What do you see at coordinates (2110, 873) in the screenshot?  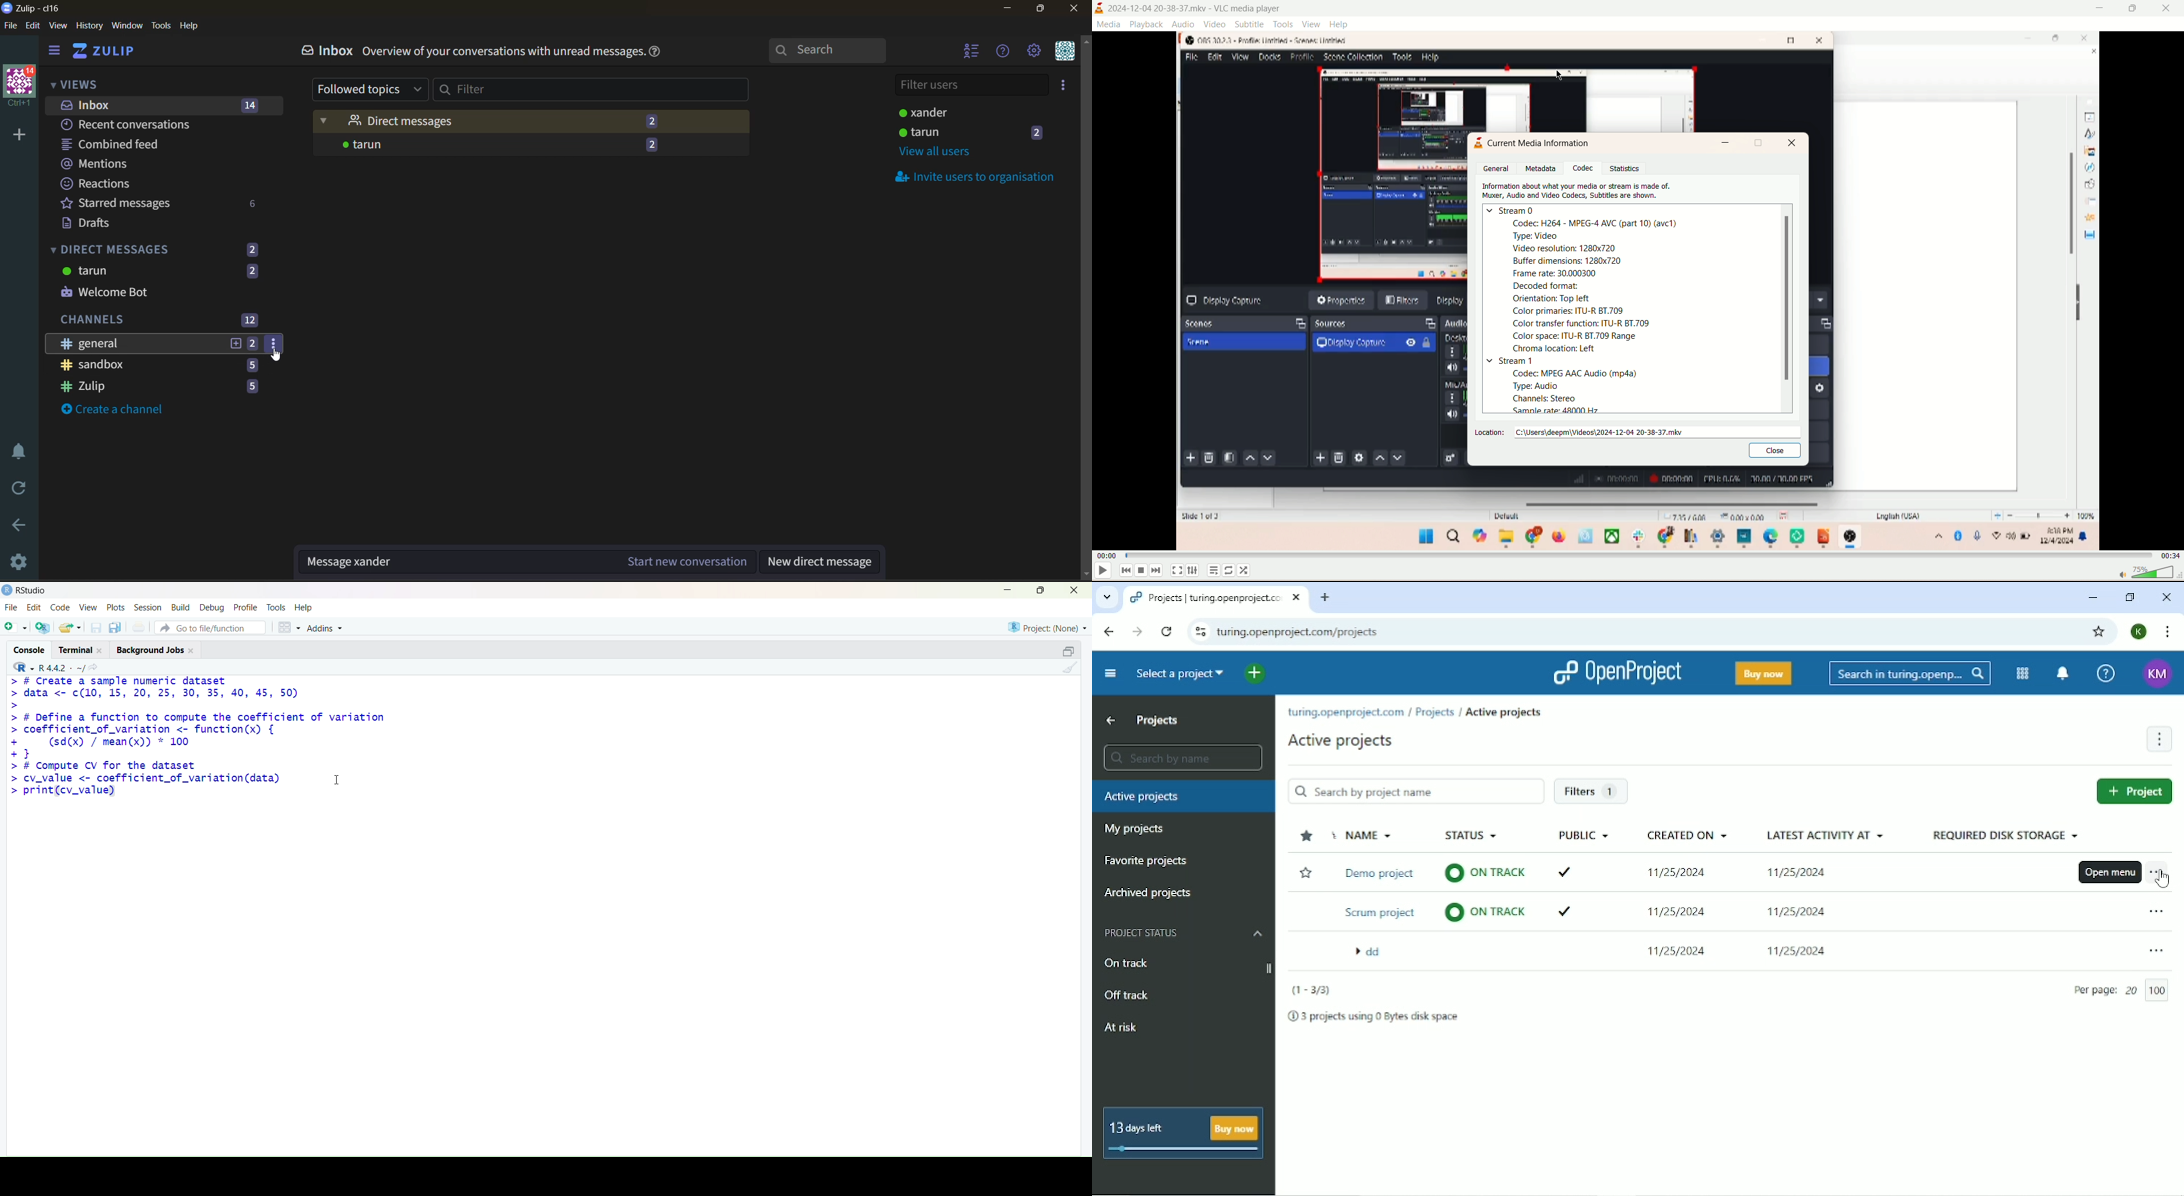 I see `Open menu` at bounding box center [2110, 873].